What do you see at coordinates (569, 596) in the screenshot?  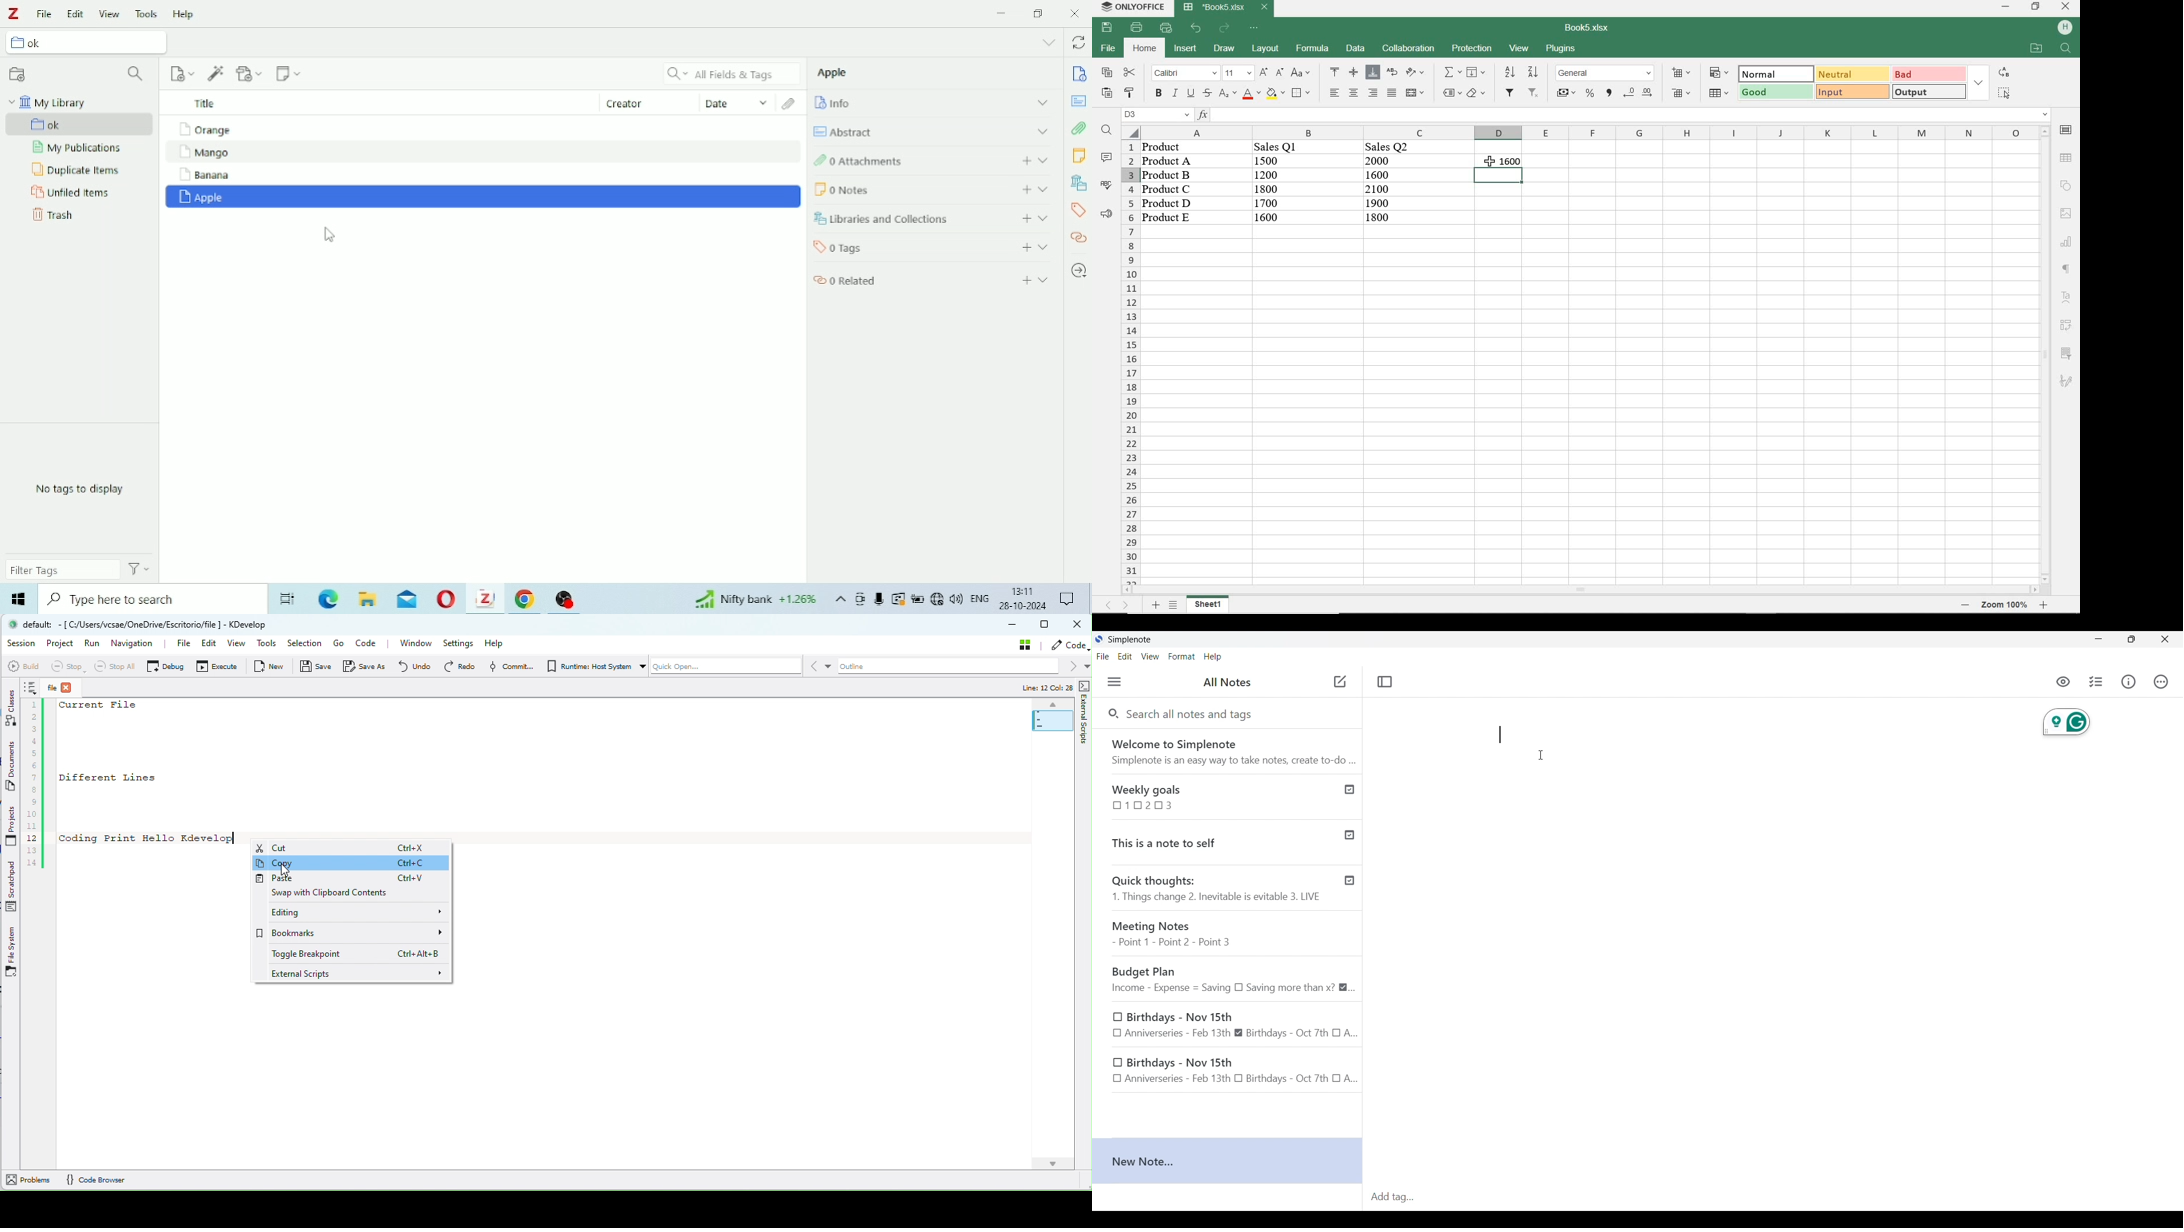 I see `App` at bounding box center [569, 596].